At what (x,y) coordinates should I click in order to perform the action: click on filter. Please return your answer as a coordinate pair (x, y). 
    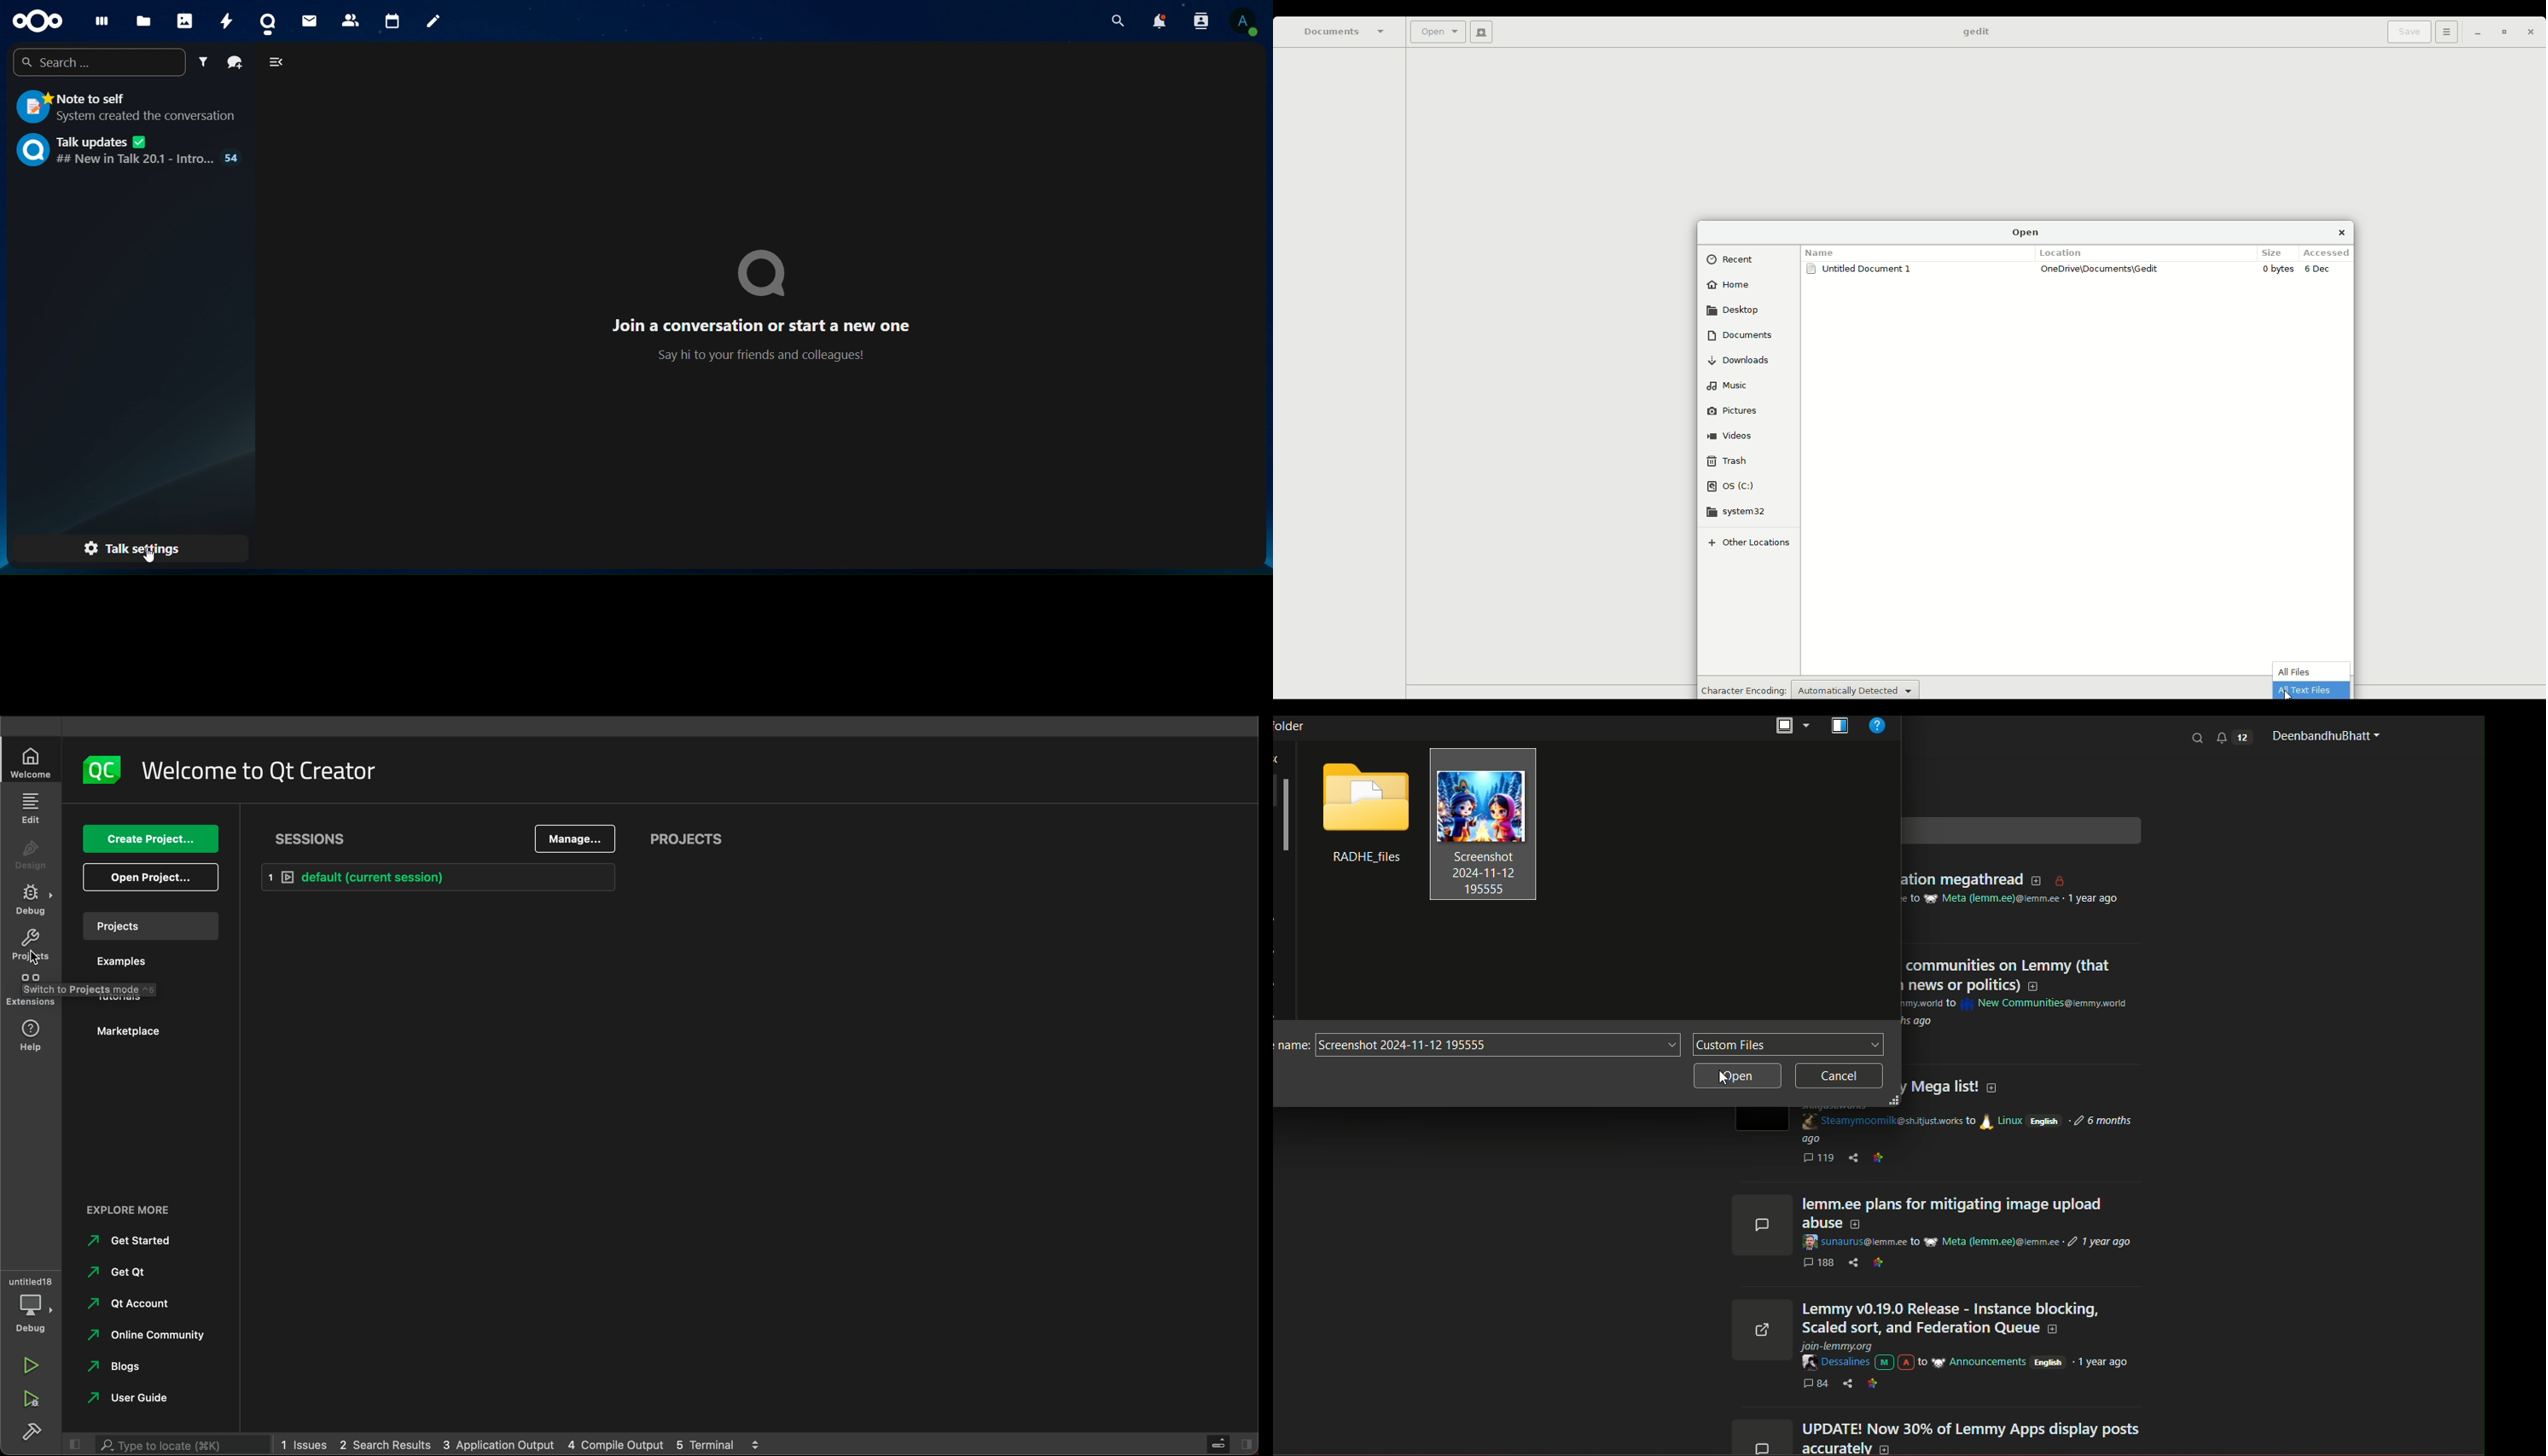
    Looking at the image, I should click on (204, 62).